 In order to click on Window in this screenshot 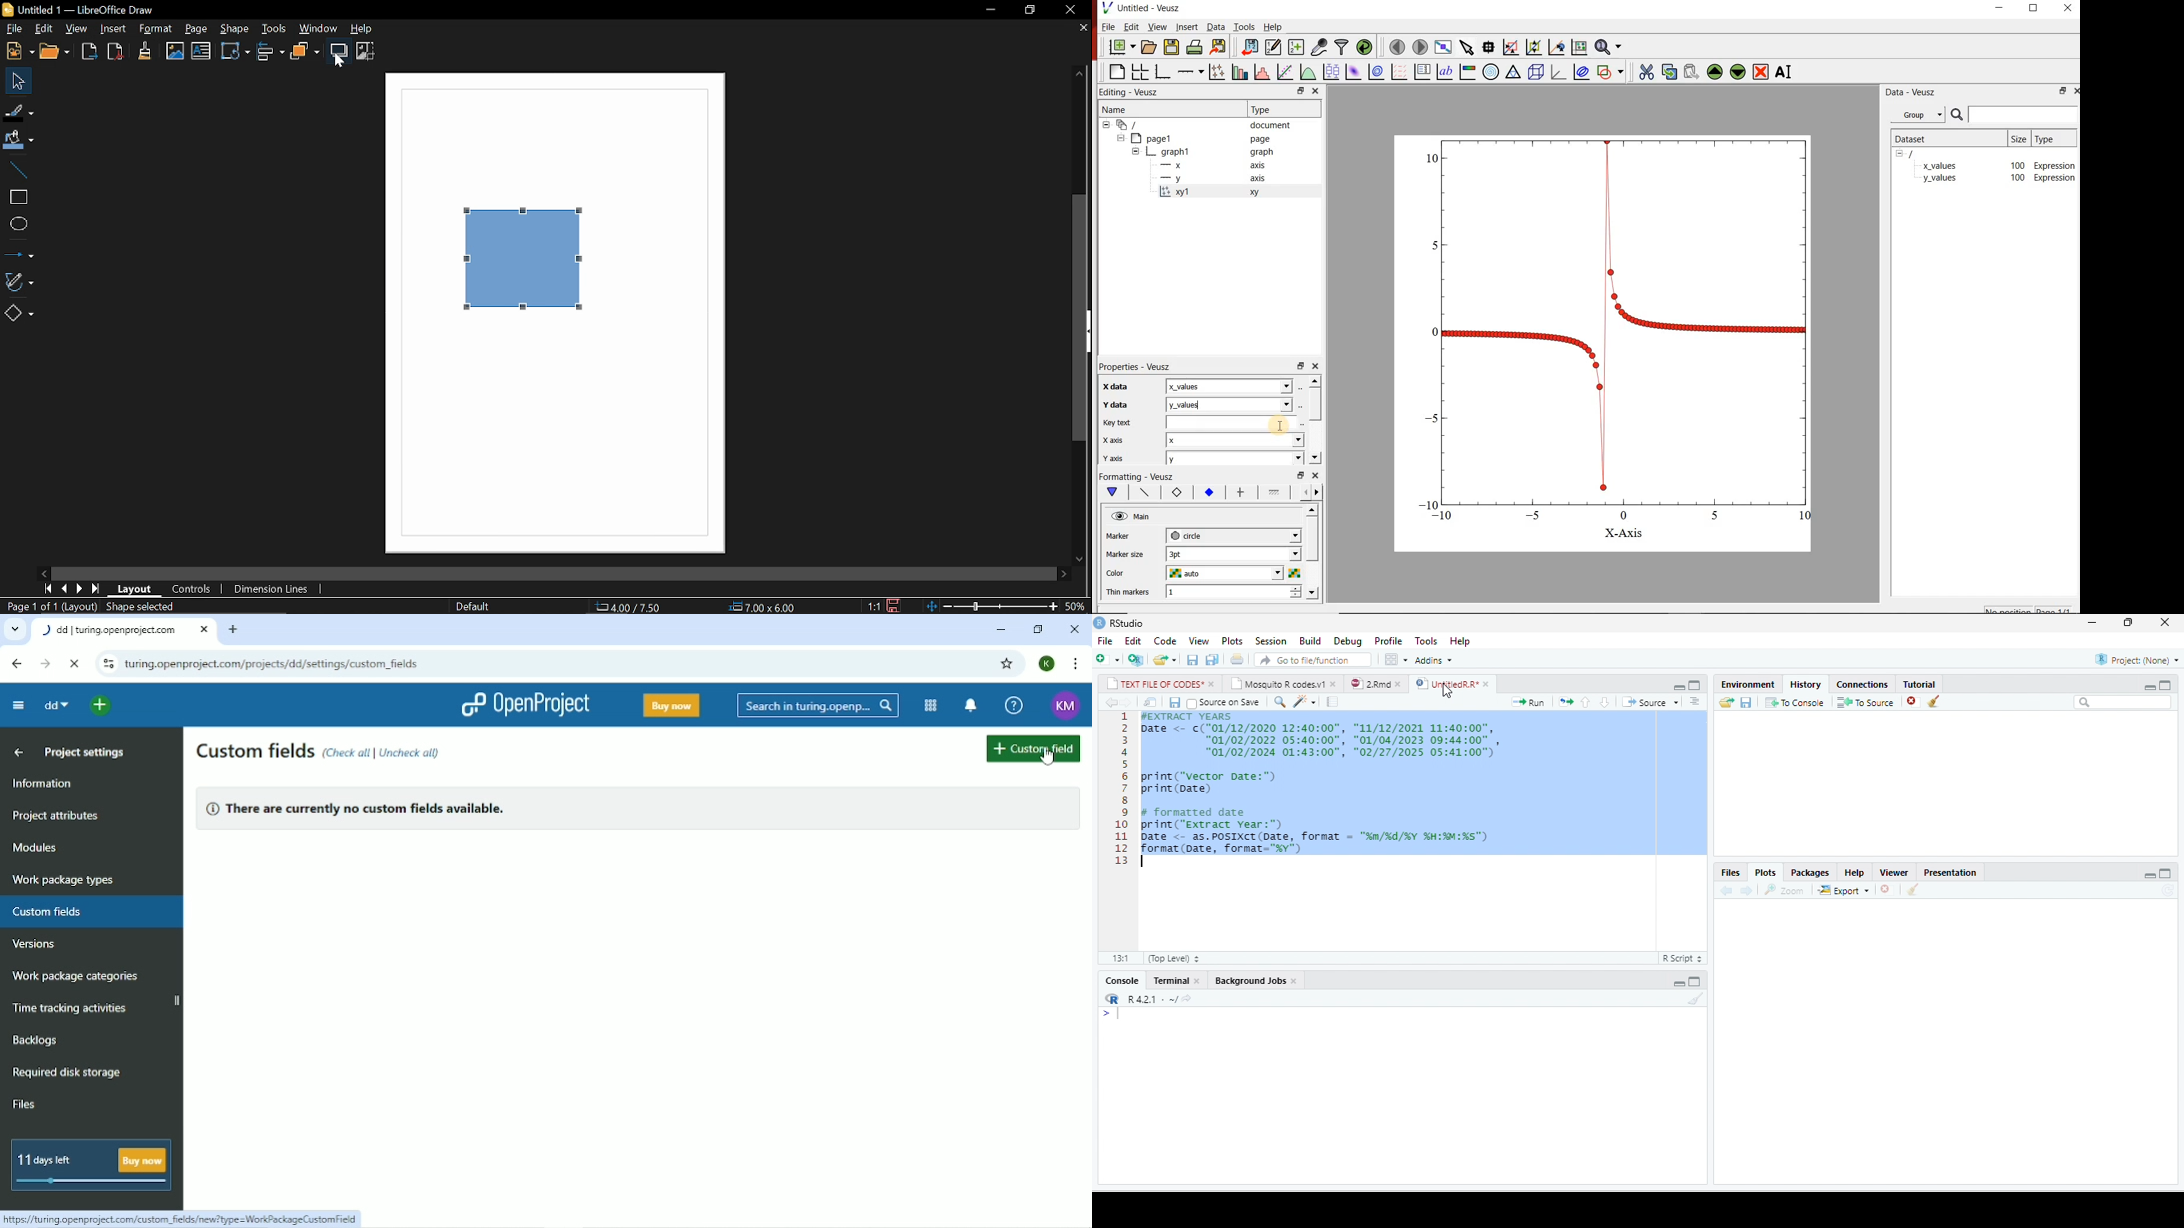, I will do `click(319, 28)`.